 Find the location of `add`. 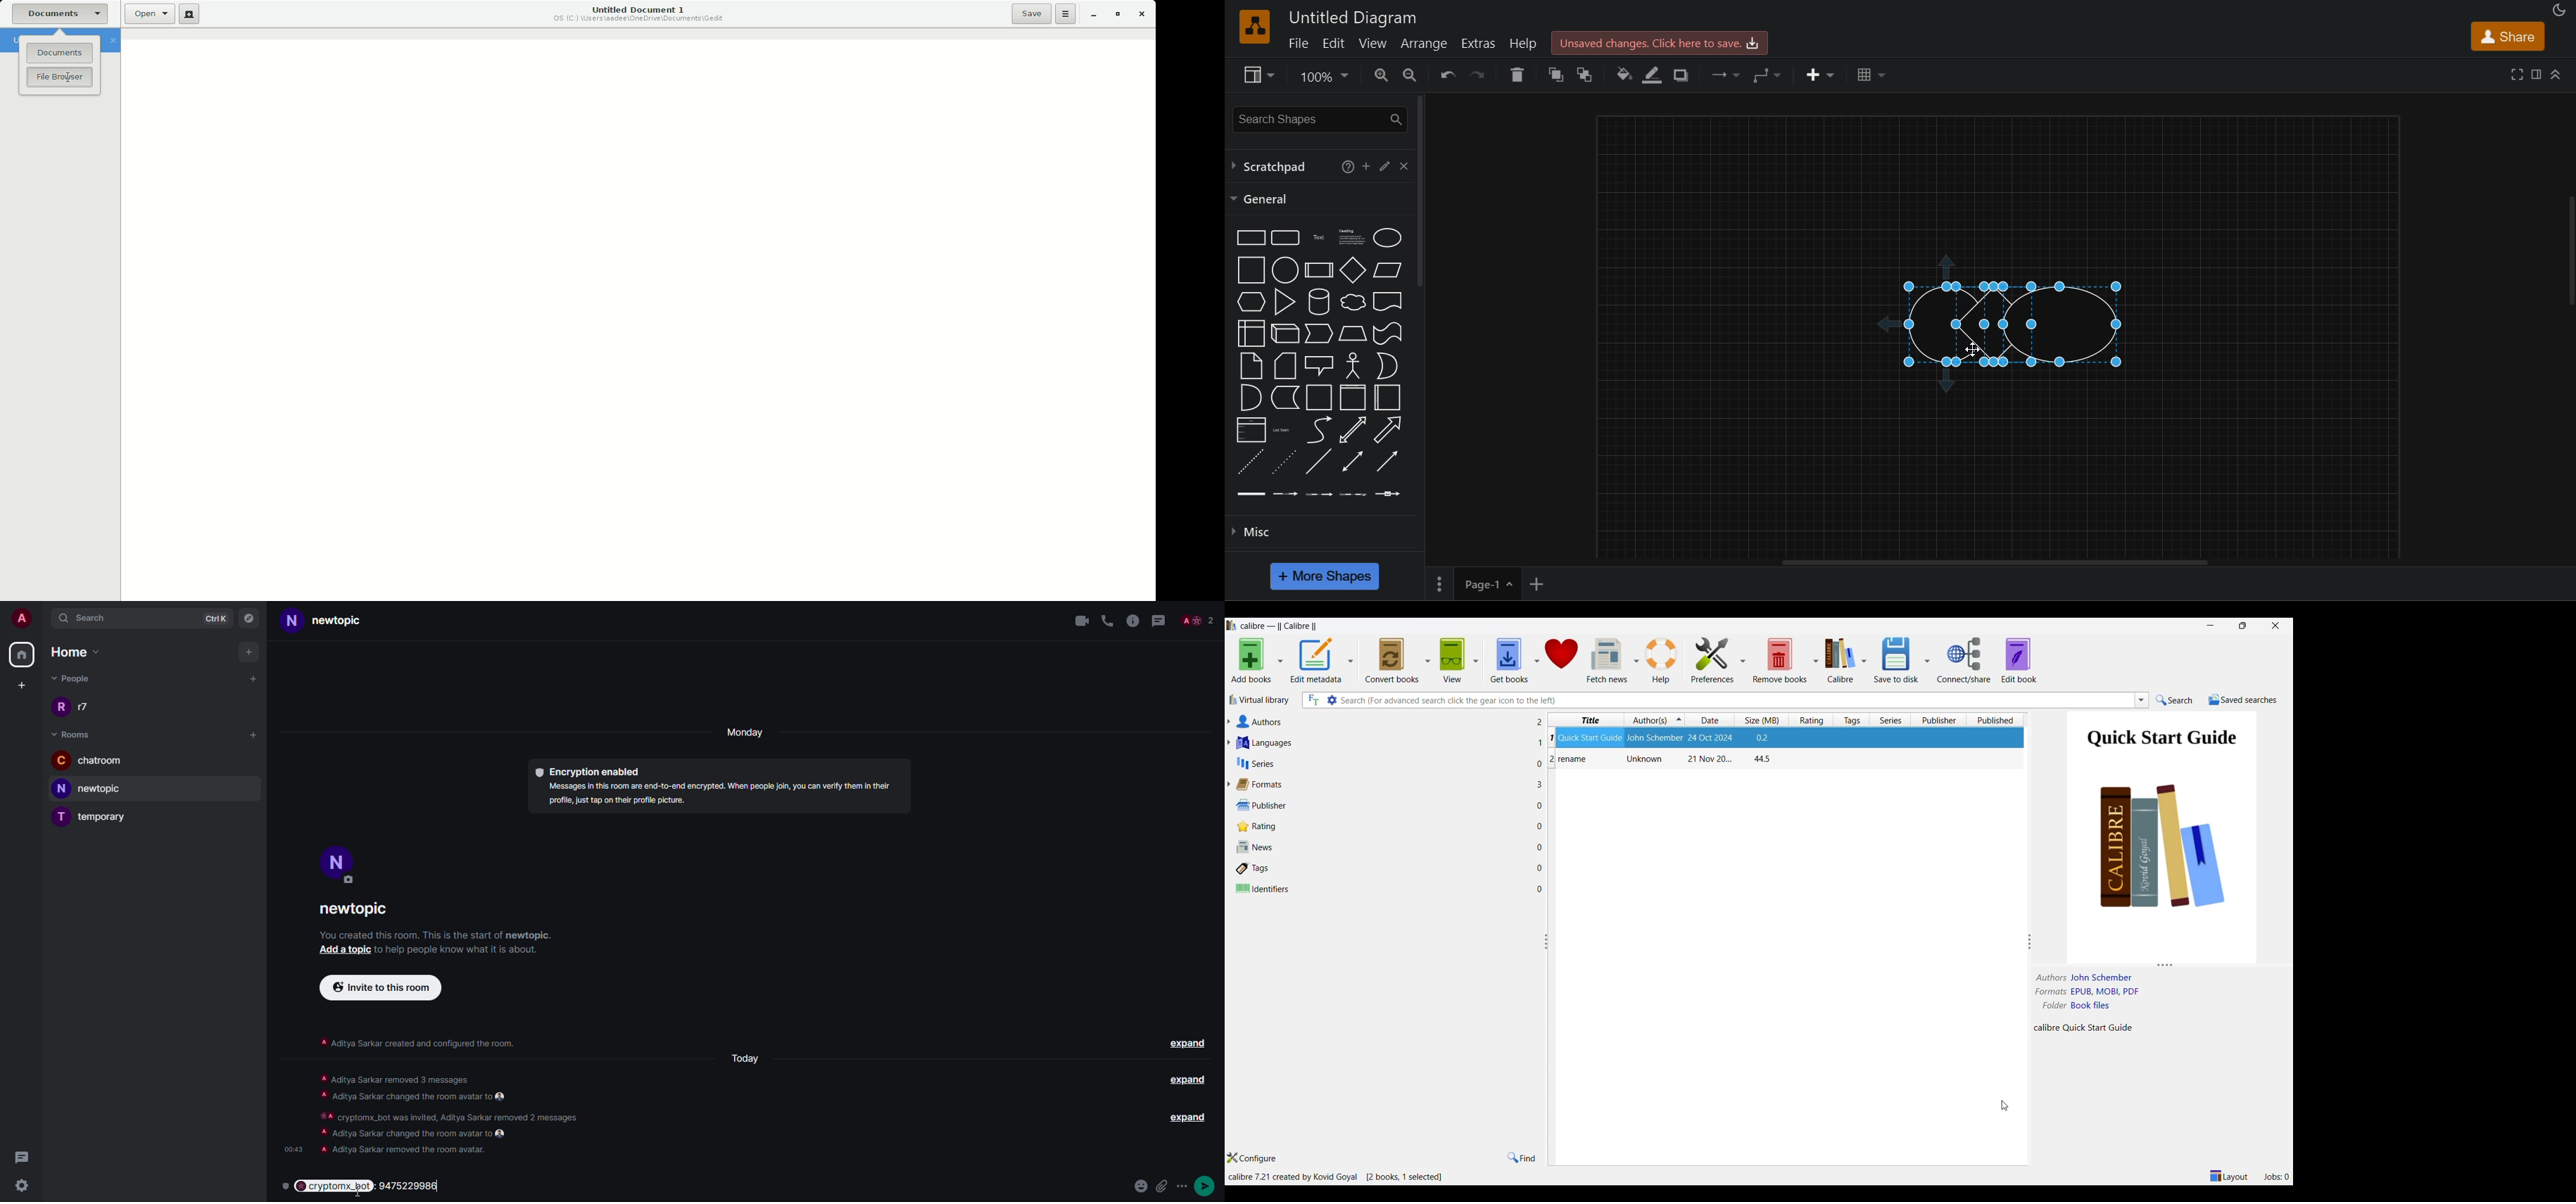

add is located at coordinates (1366, 165).